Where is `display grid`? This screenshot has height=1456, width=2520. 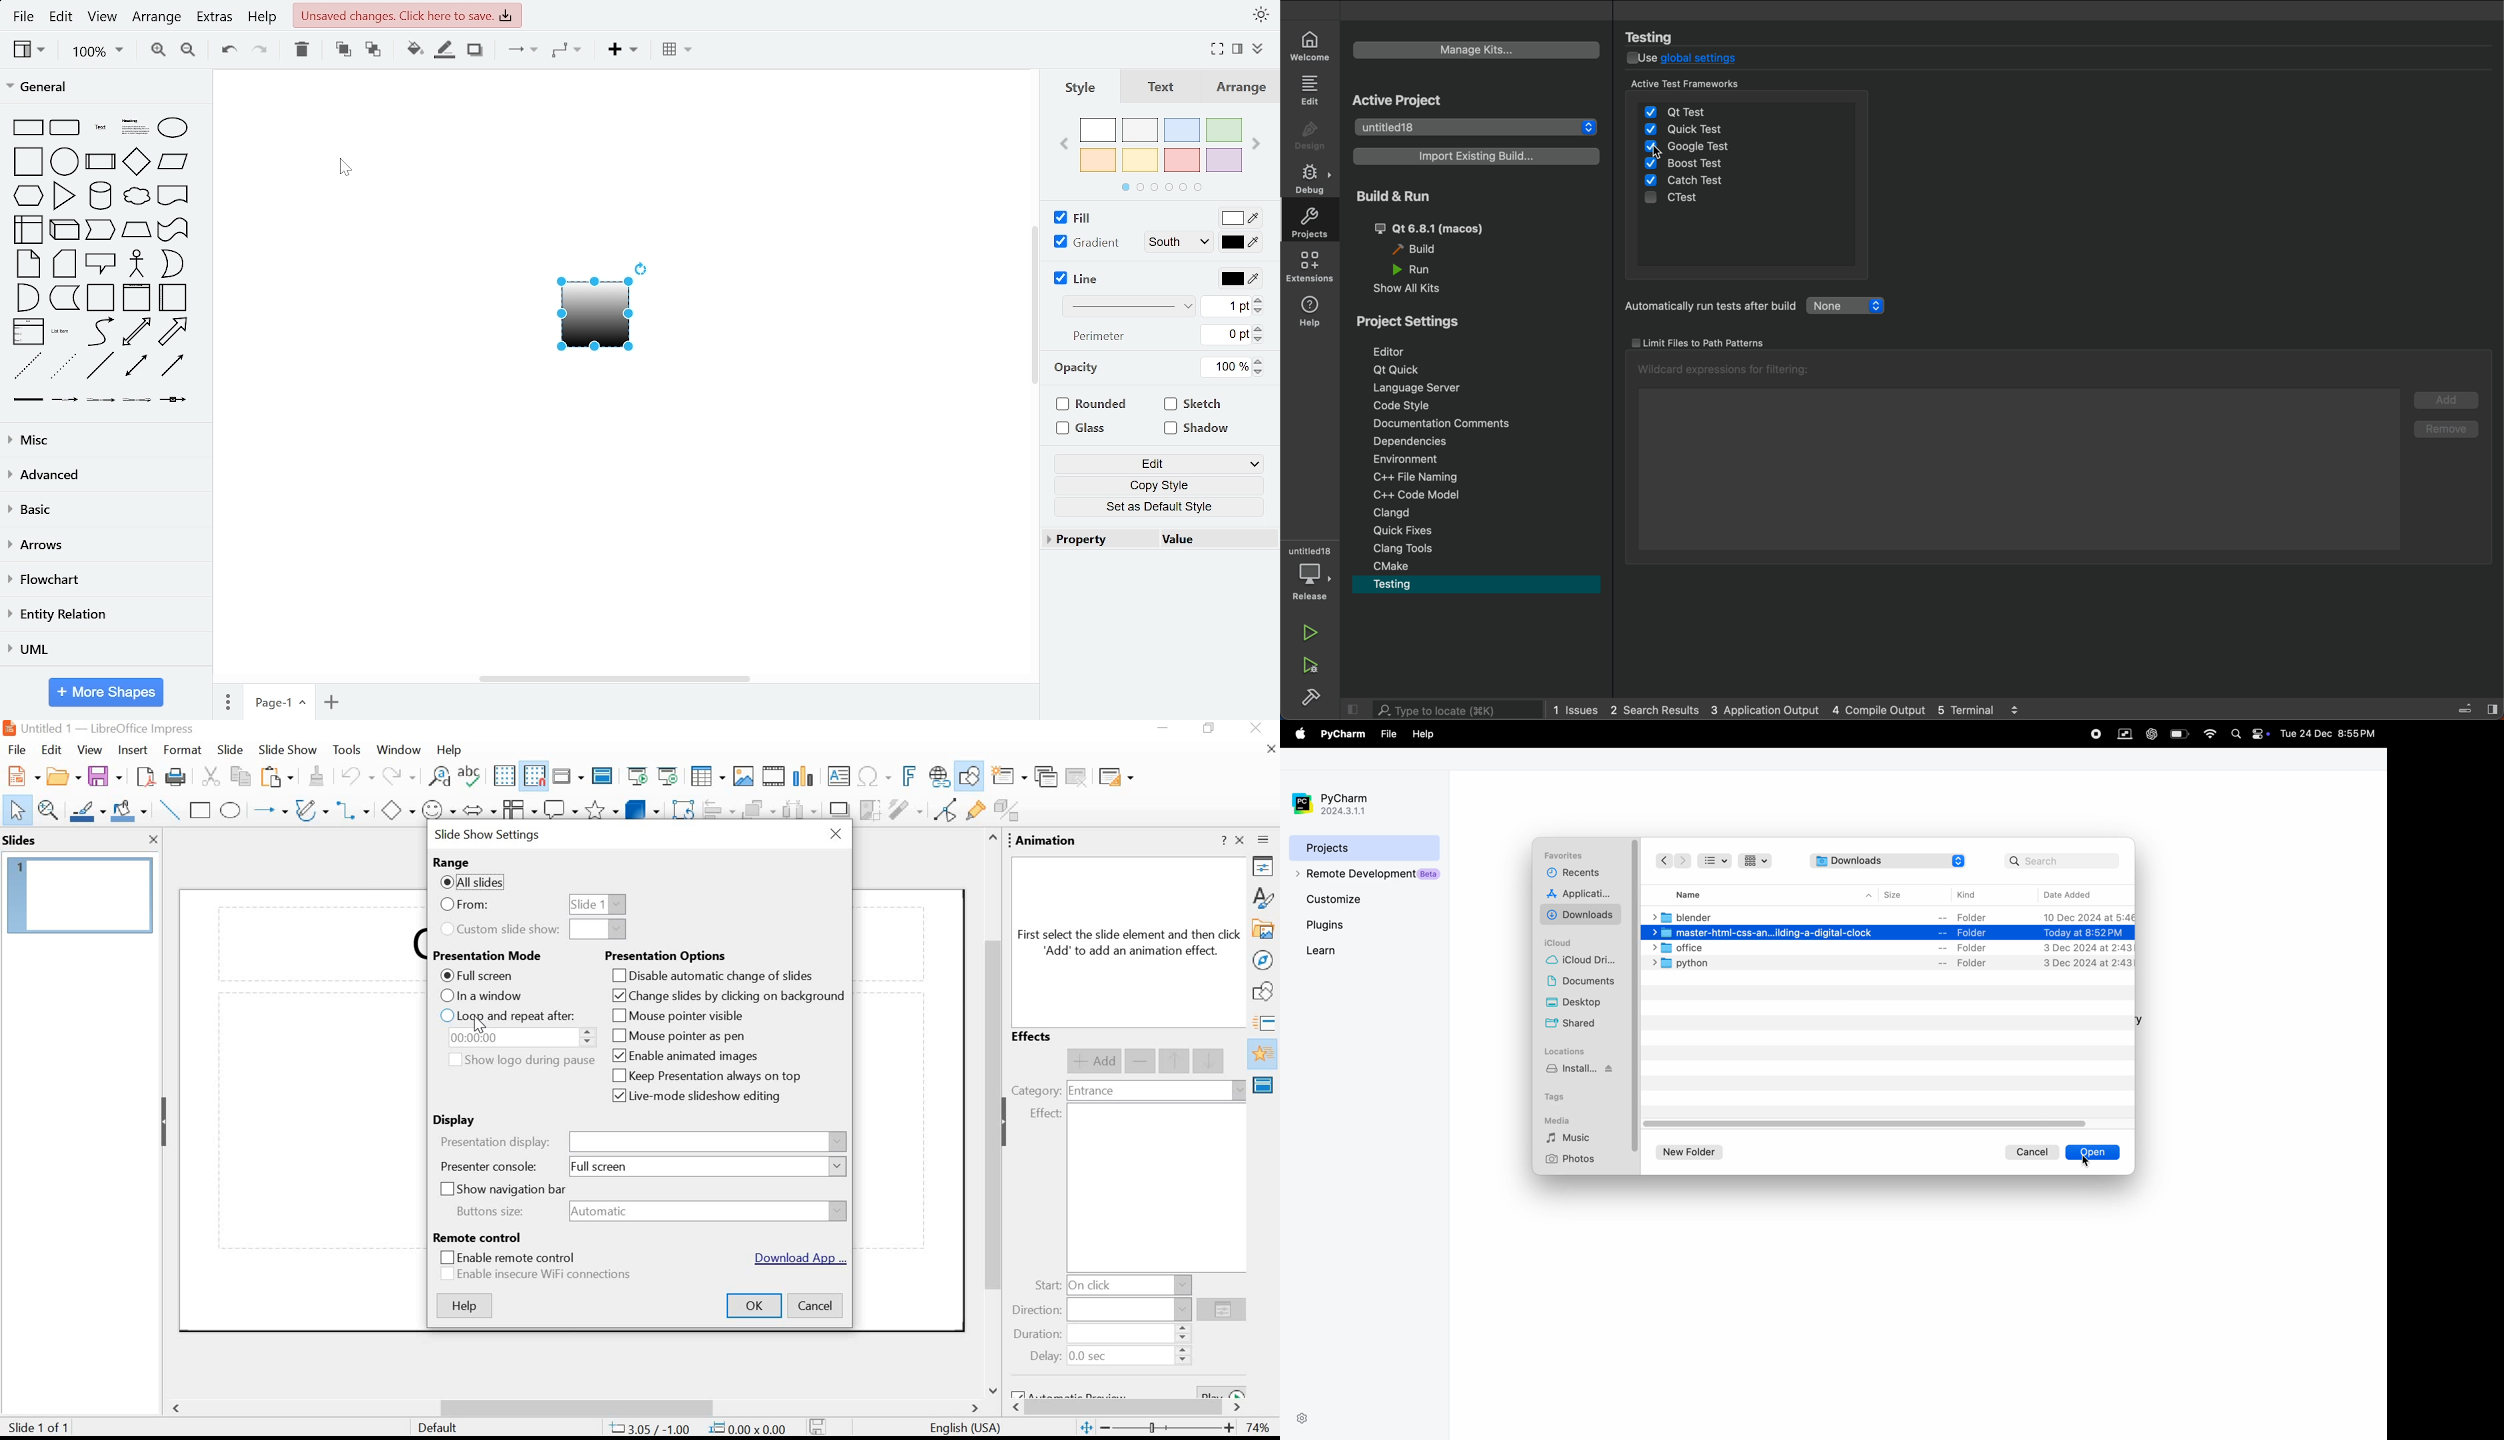
display grid is located at coordinates (503, 776).